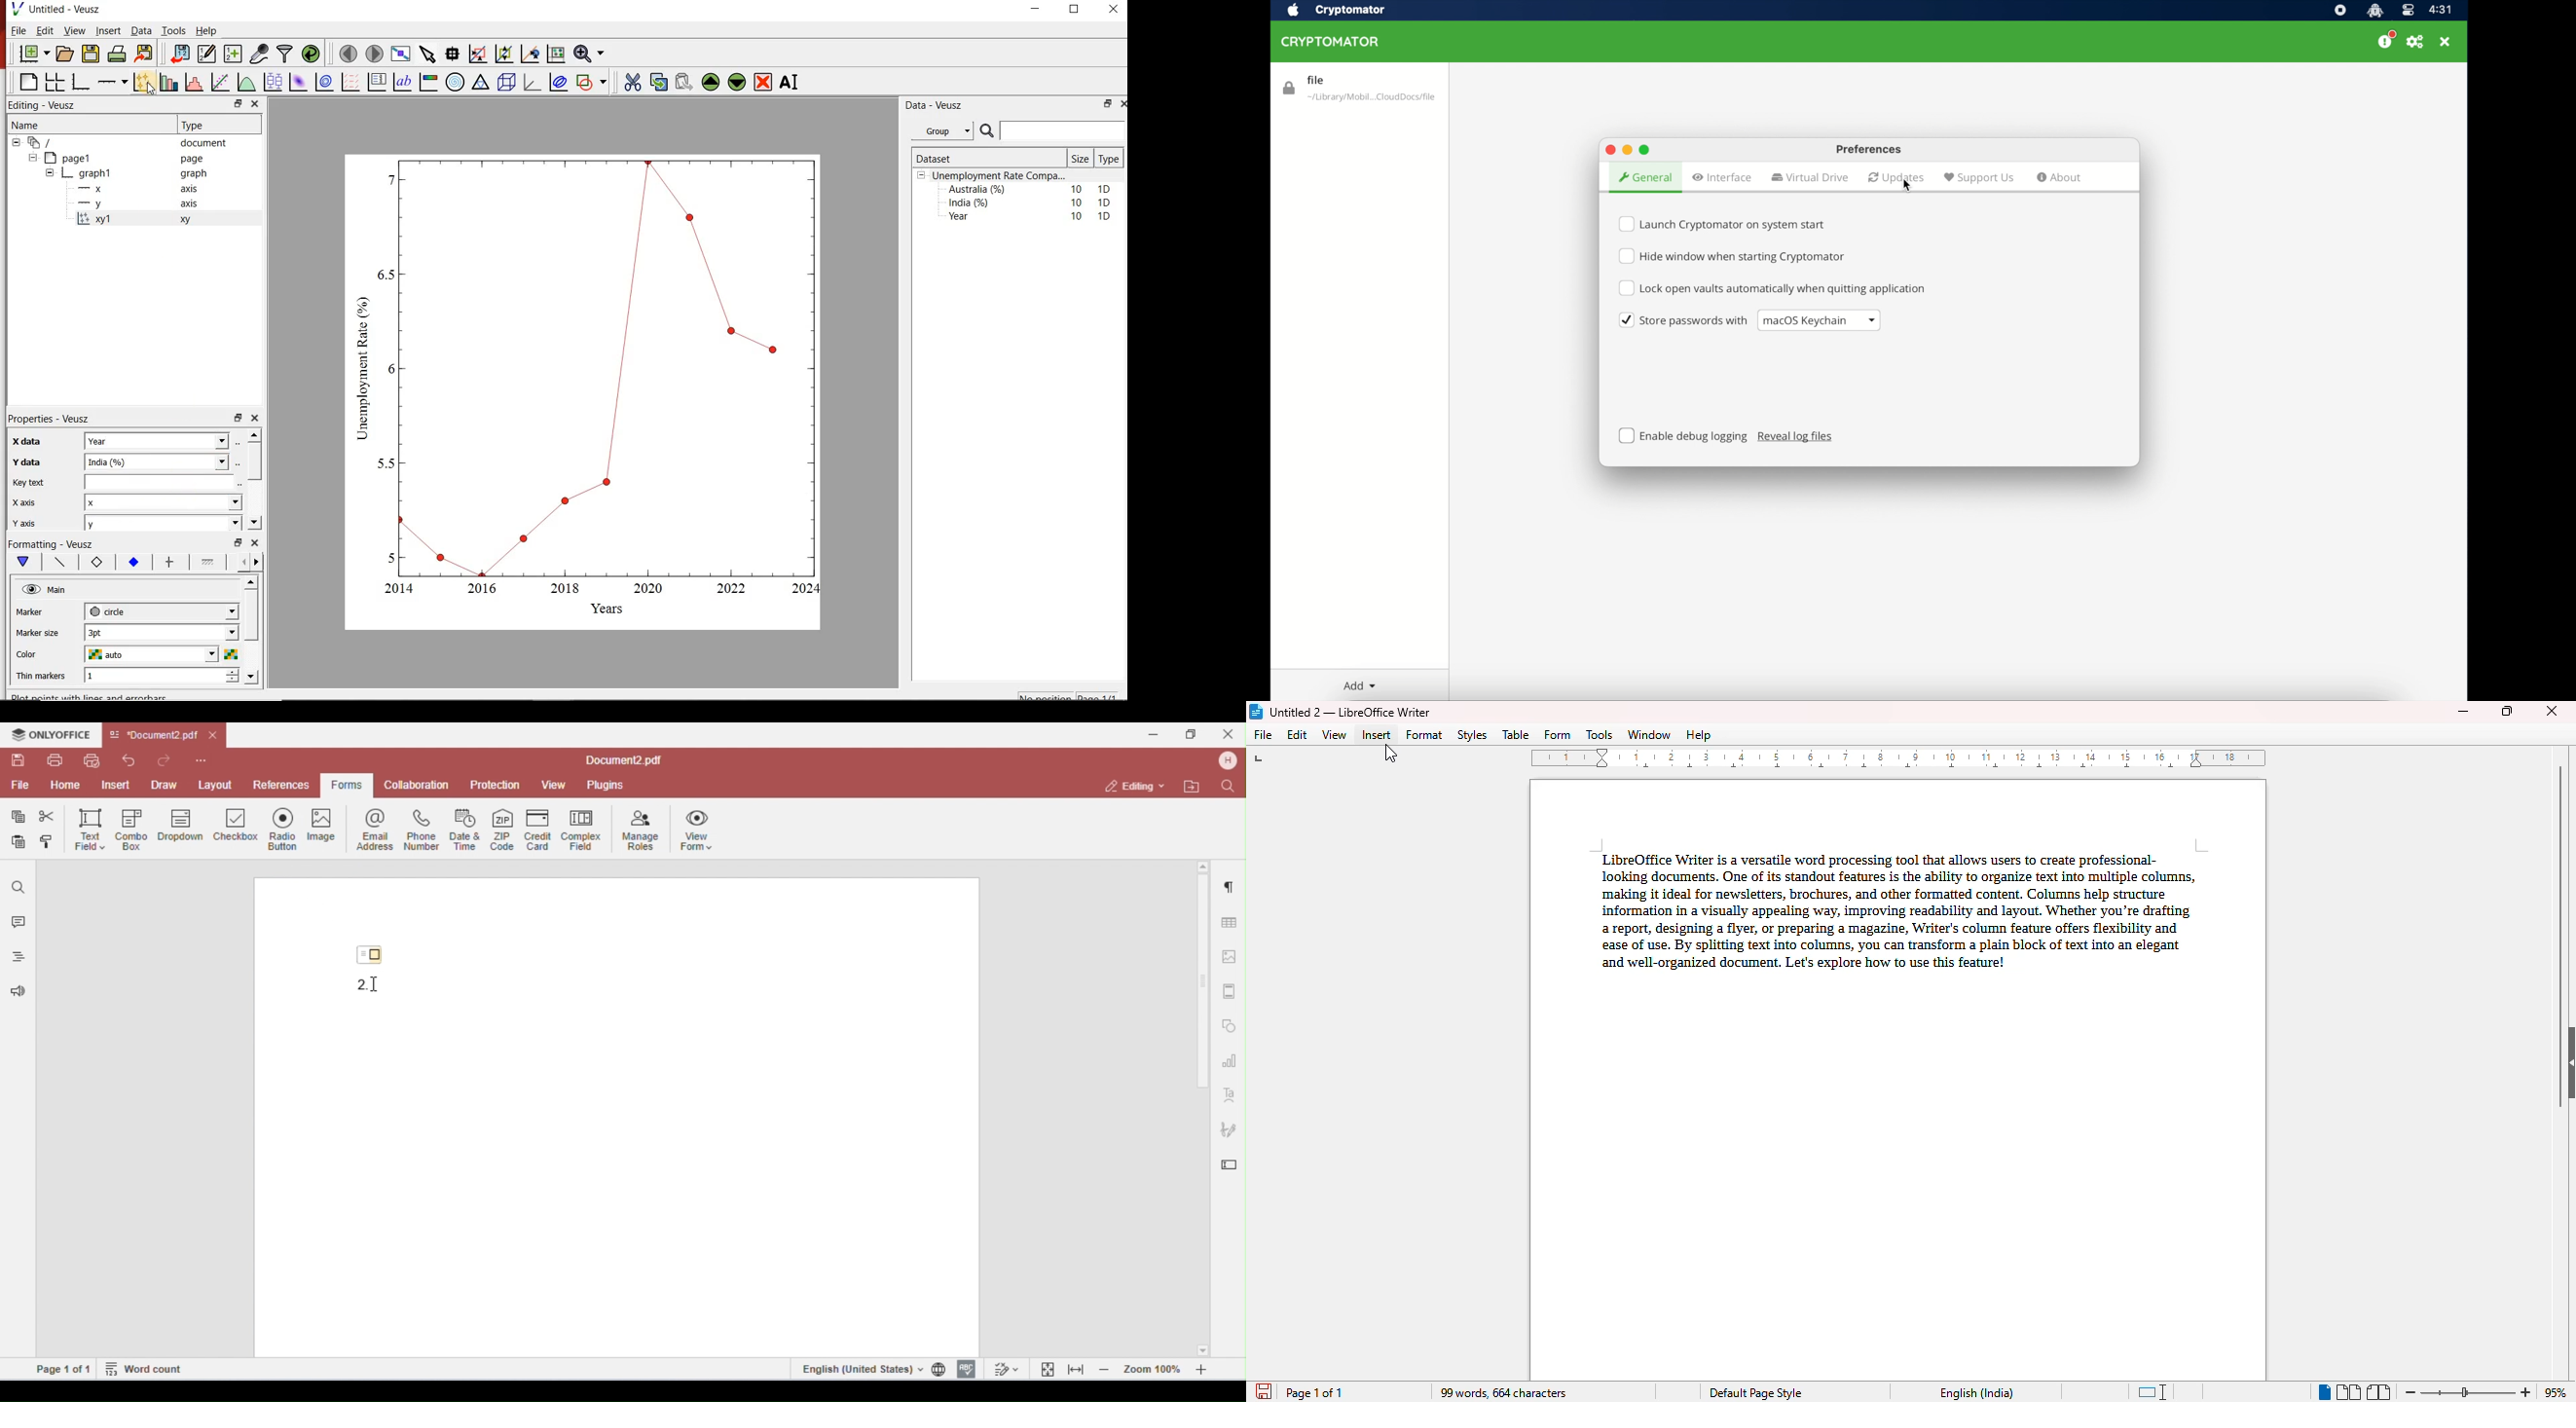 The width and height of the screenshot is (2576, 1428). What do you see at coordinates (1684, 320) in the screenshot?
I see `checkbox` at bounding box center [1684, 320].